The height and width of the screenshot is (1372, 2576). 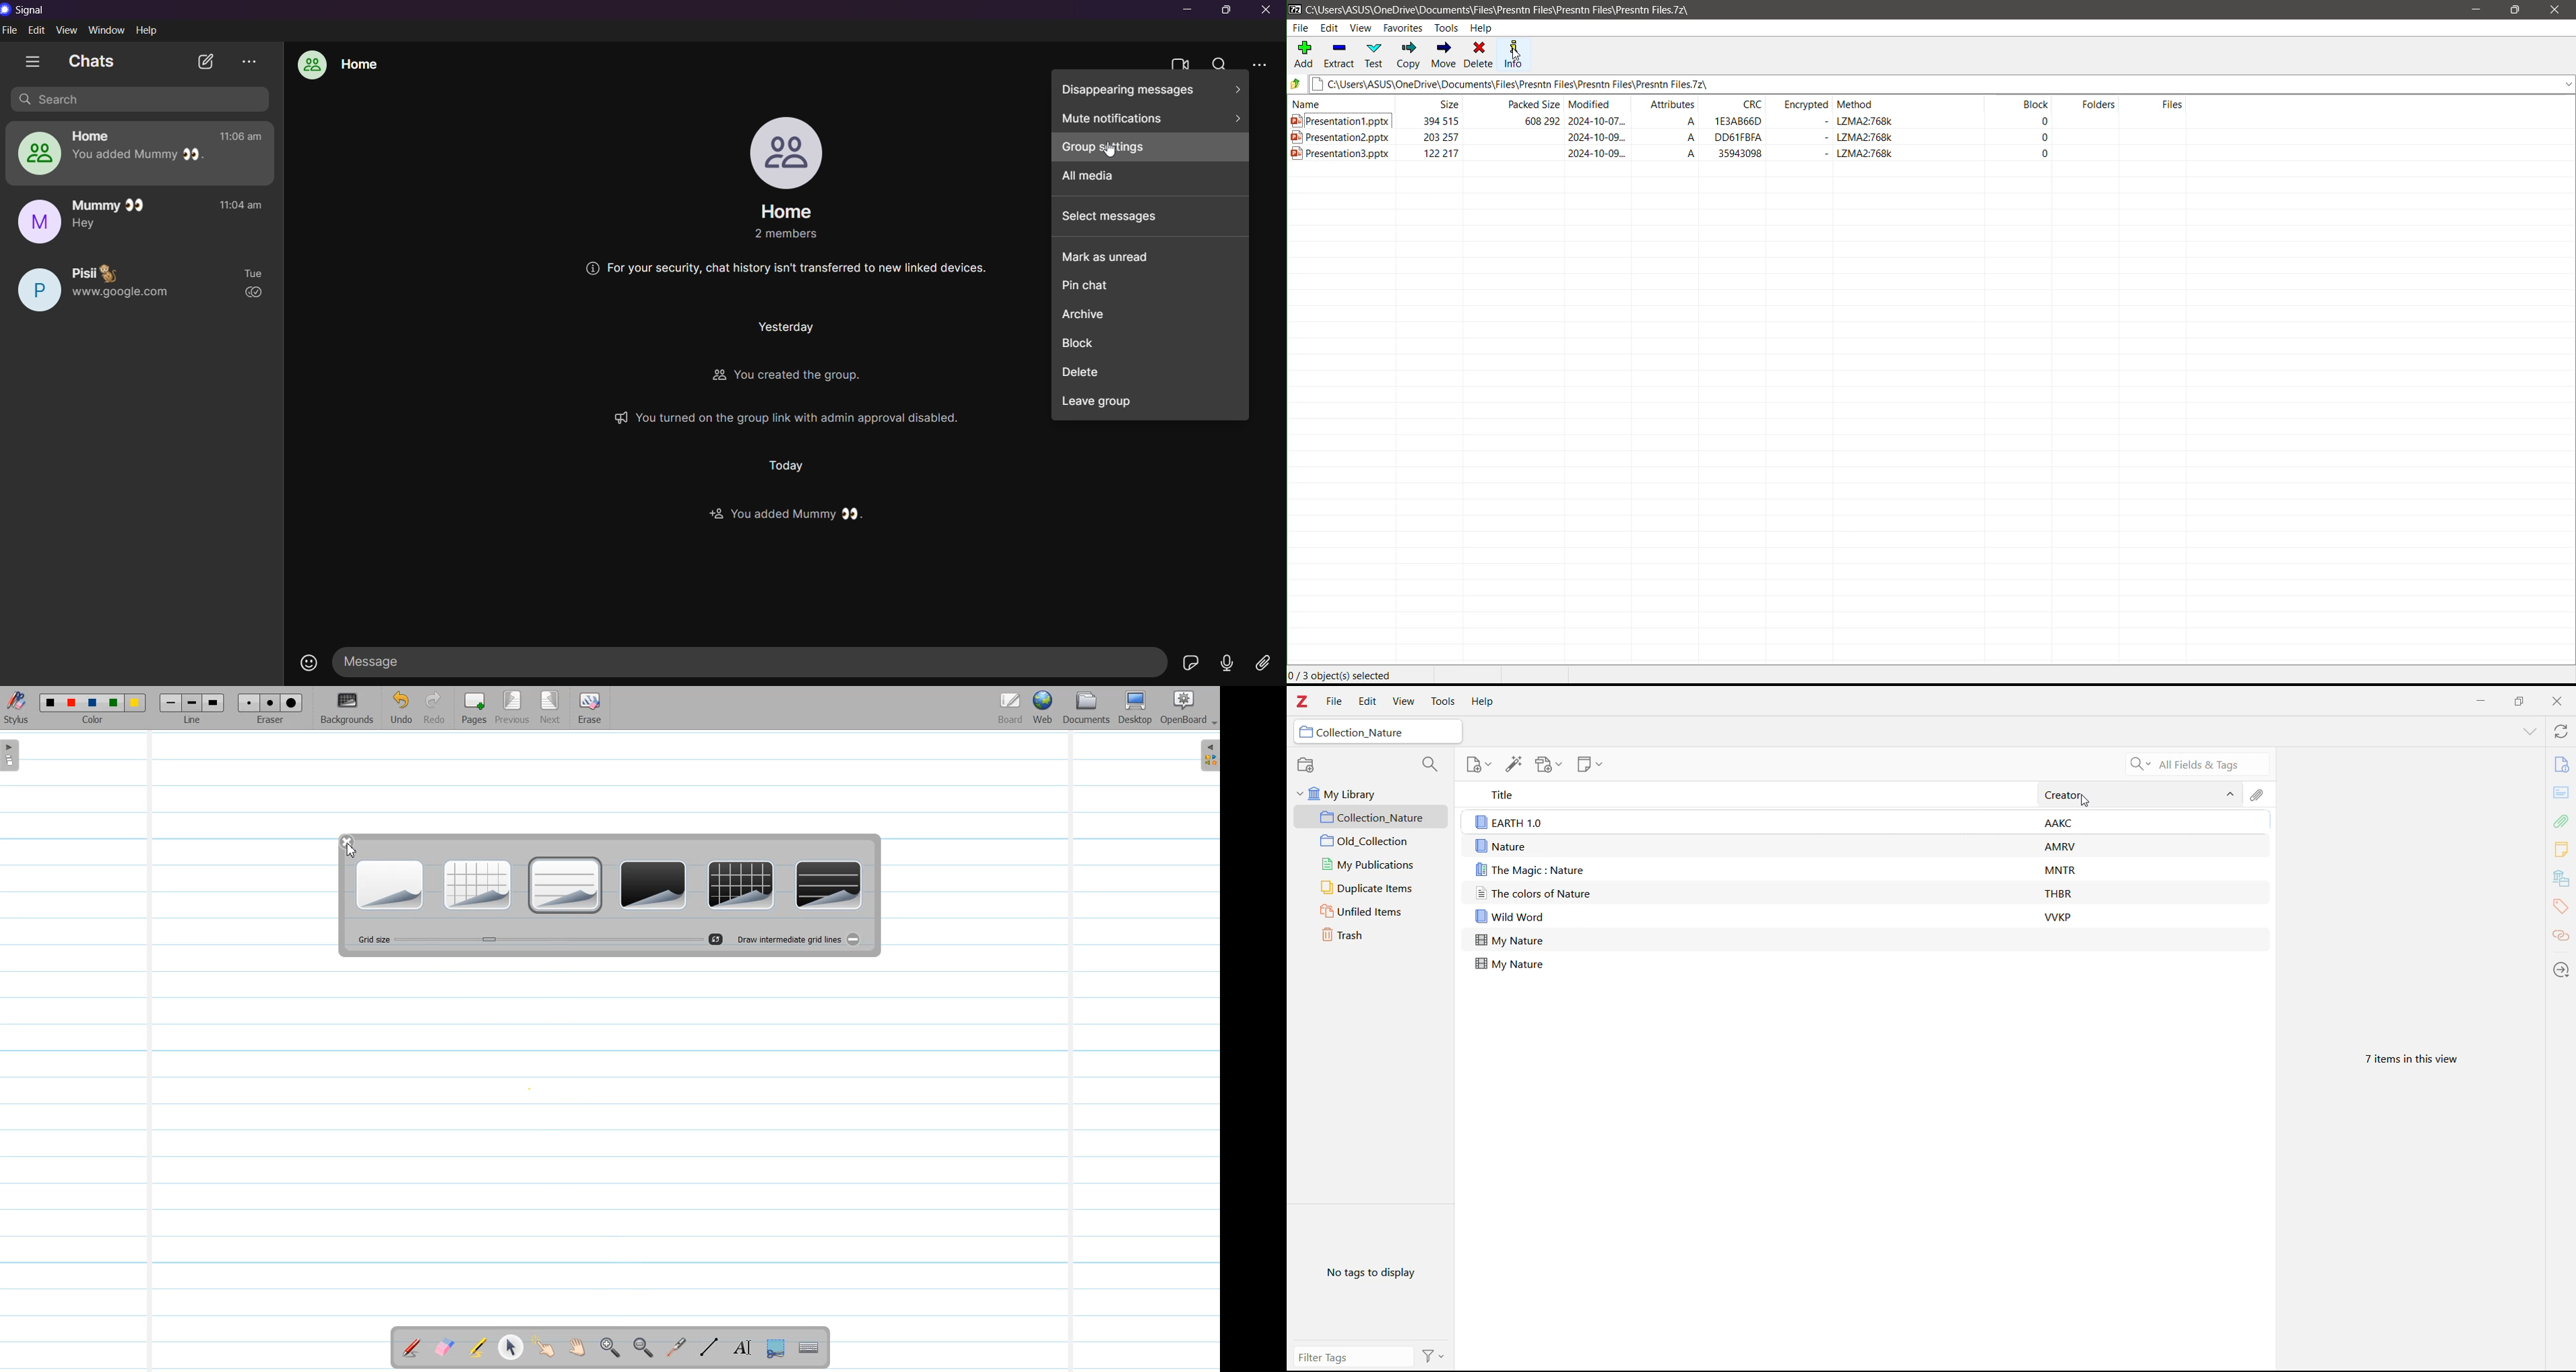 I want to click on Move, so click(x=1444, y=55).